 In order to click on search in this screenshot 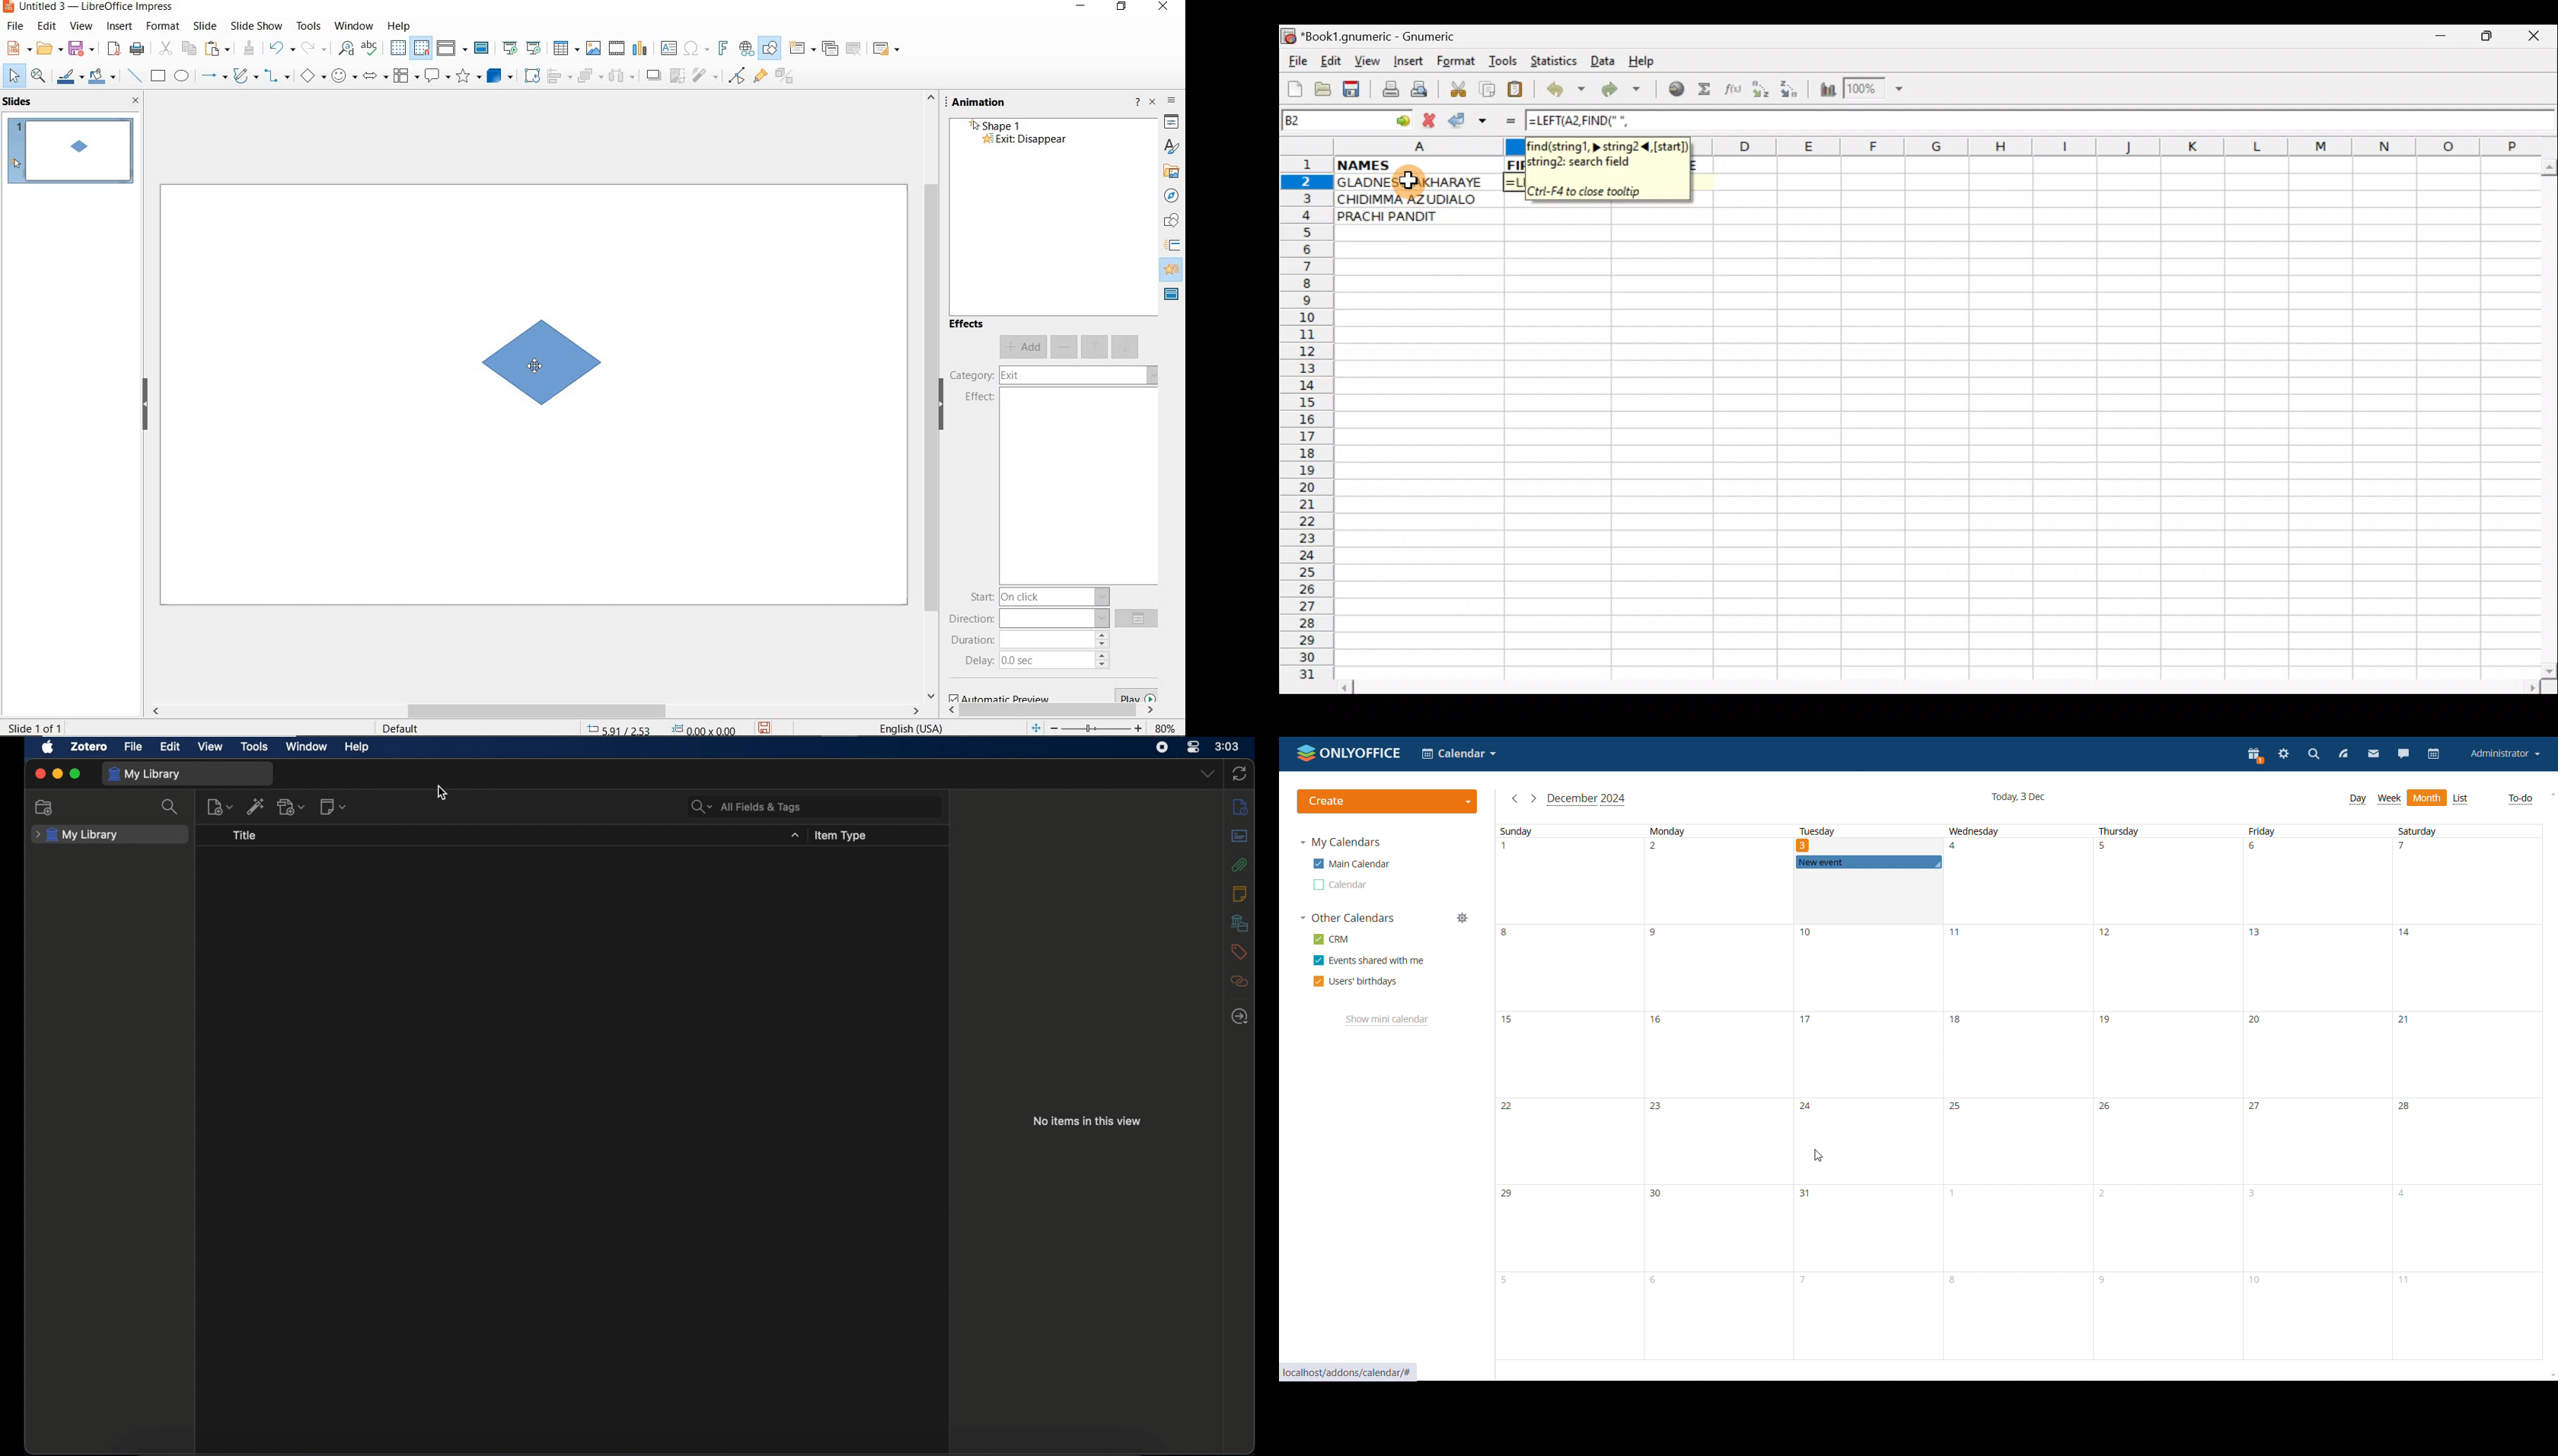, I will do `click(169, 806)`.